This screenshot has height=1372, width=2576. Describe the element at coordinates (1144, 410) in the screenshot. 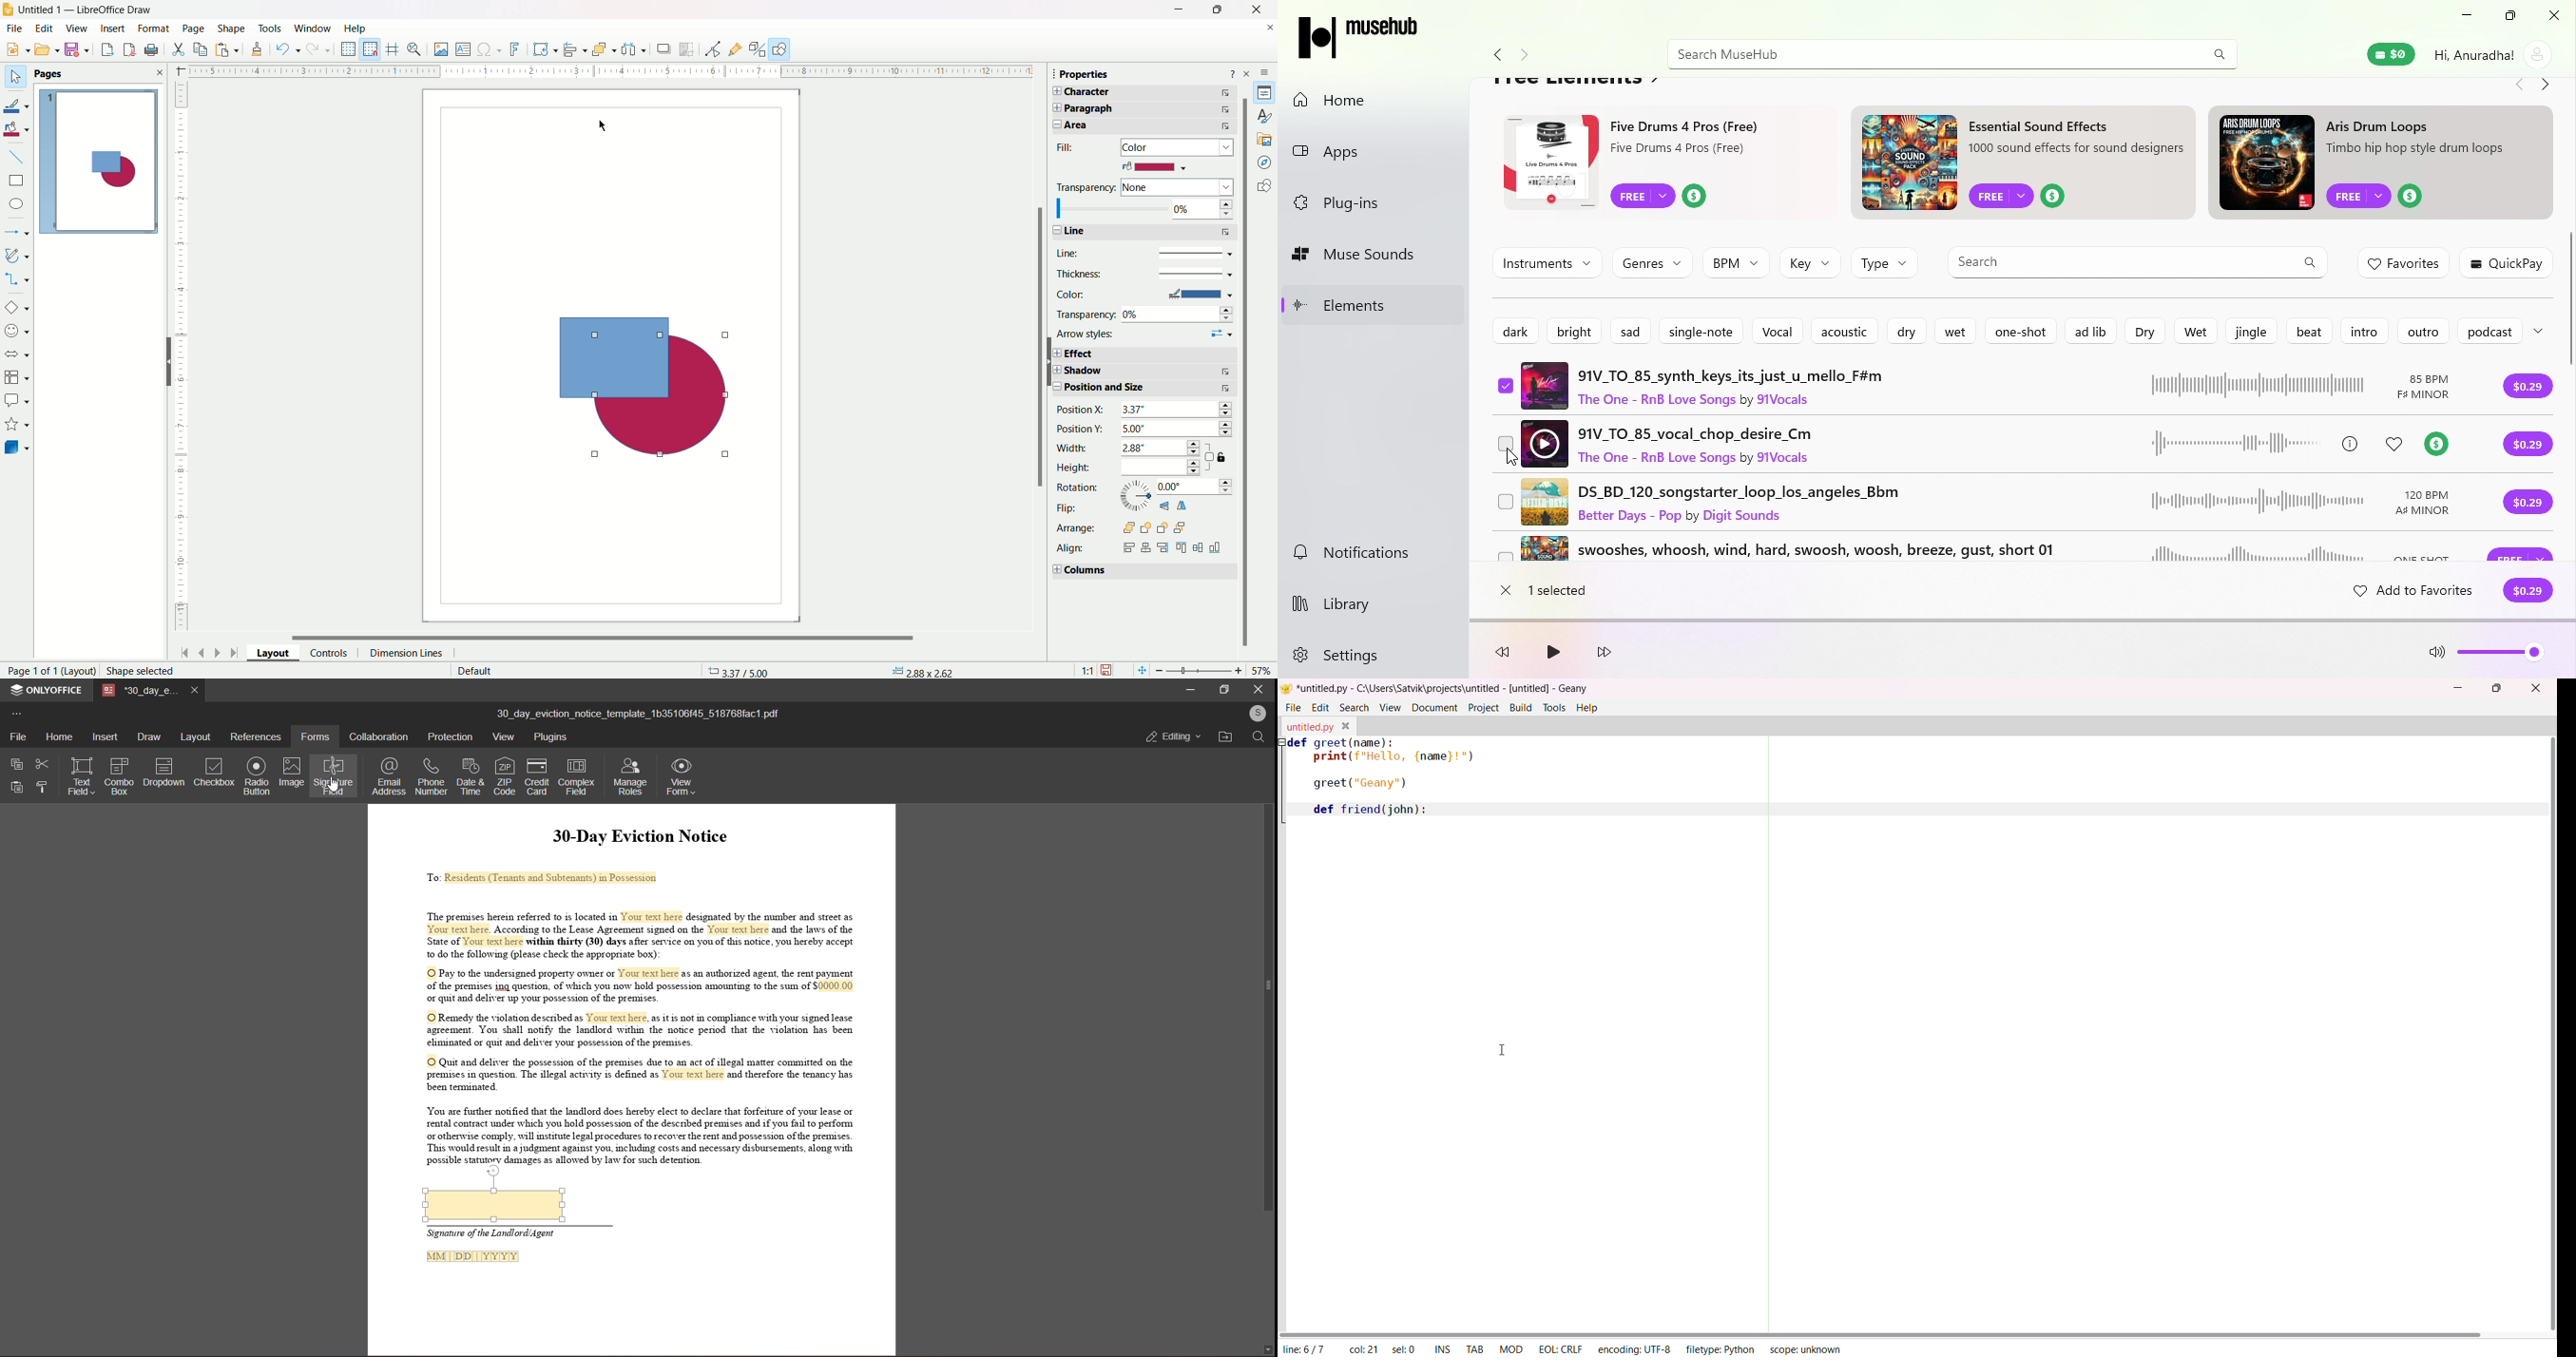

I see `Position X` at that location.